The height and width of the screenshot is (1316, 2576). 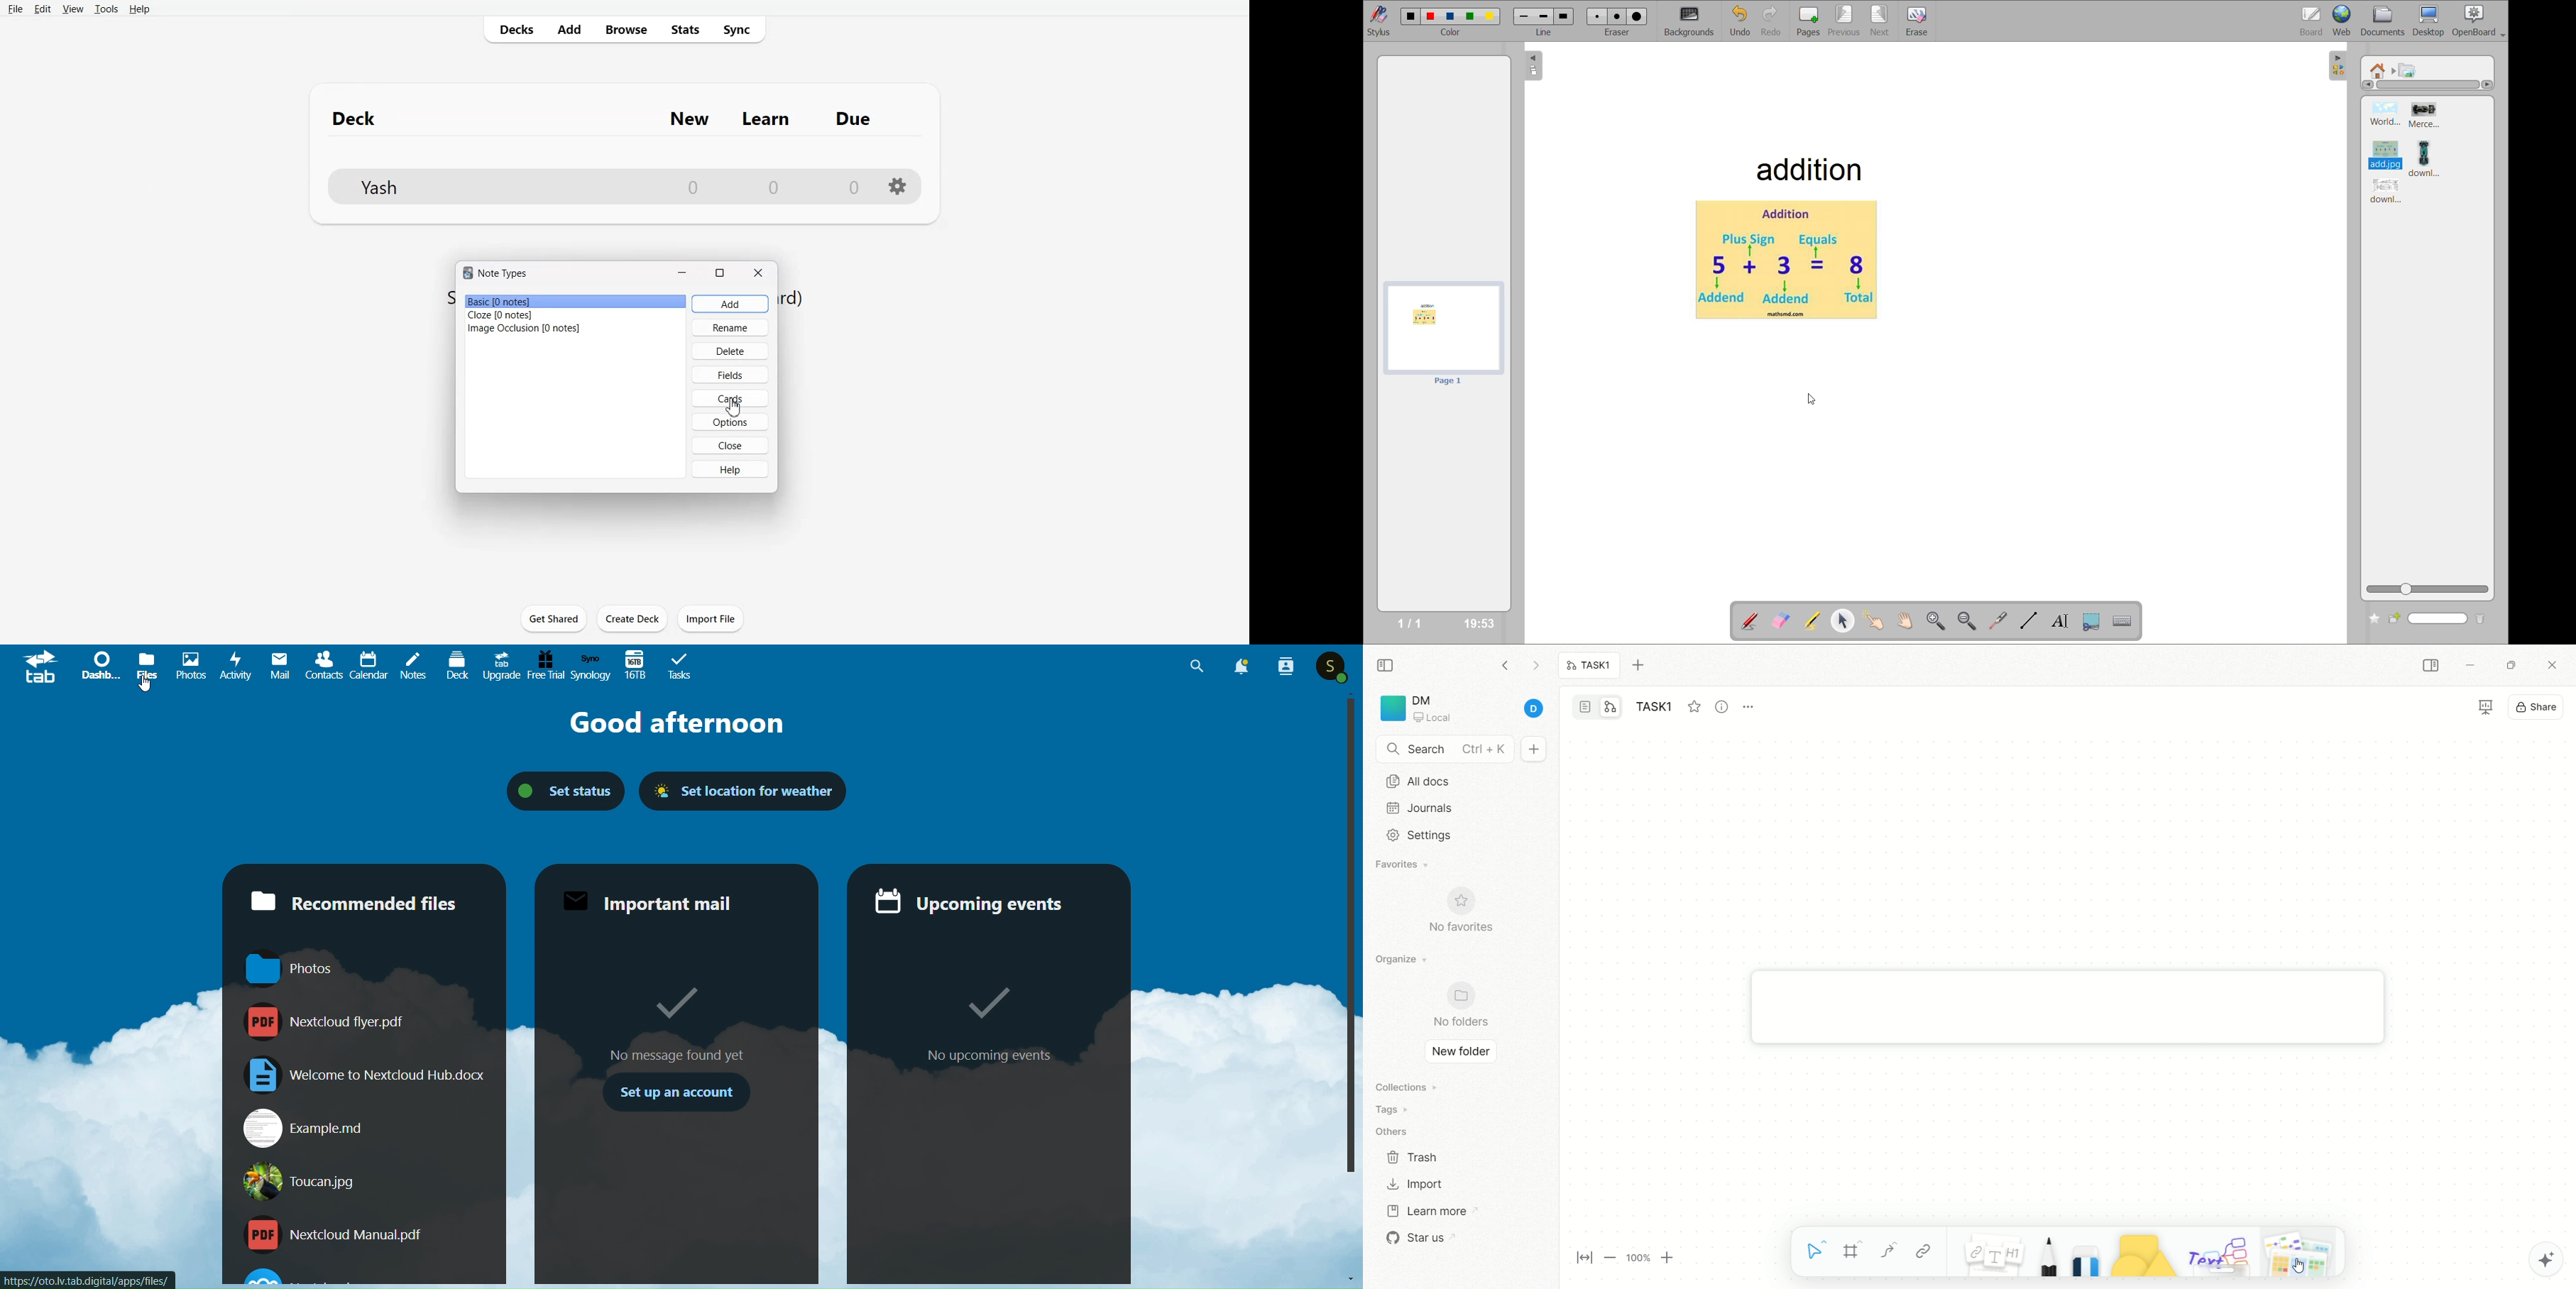 What do you see at coordinates (1287, 668) in the screenshot?
I see `people` at bounding box center [1287, 668].